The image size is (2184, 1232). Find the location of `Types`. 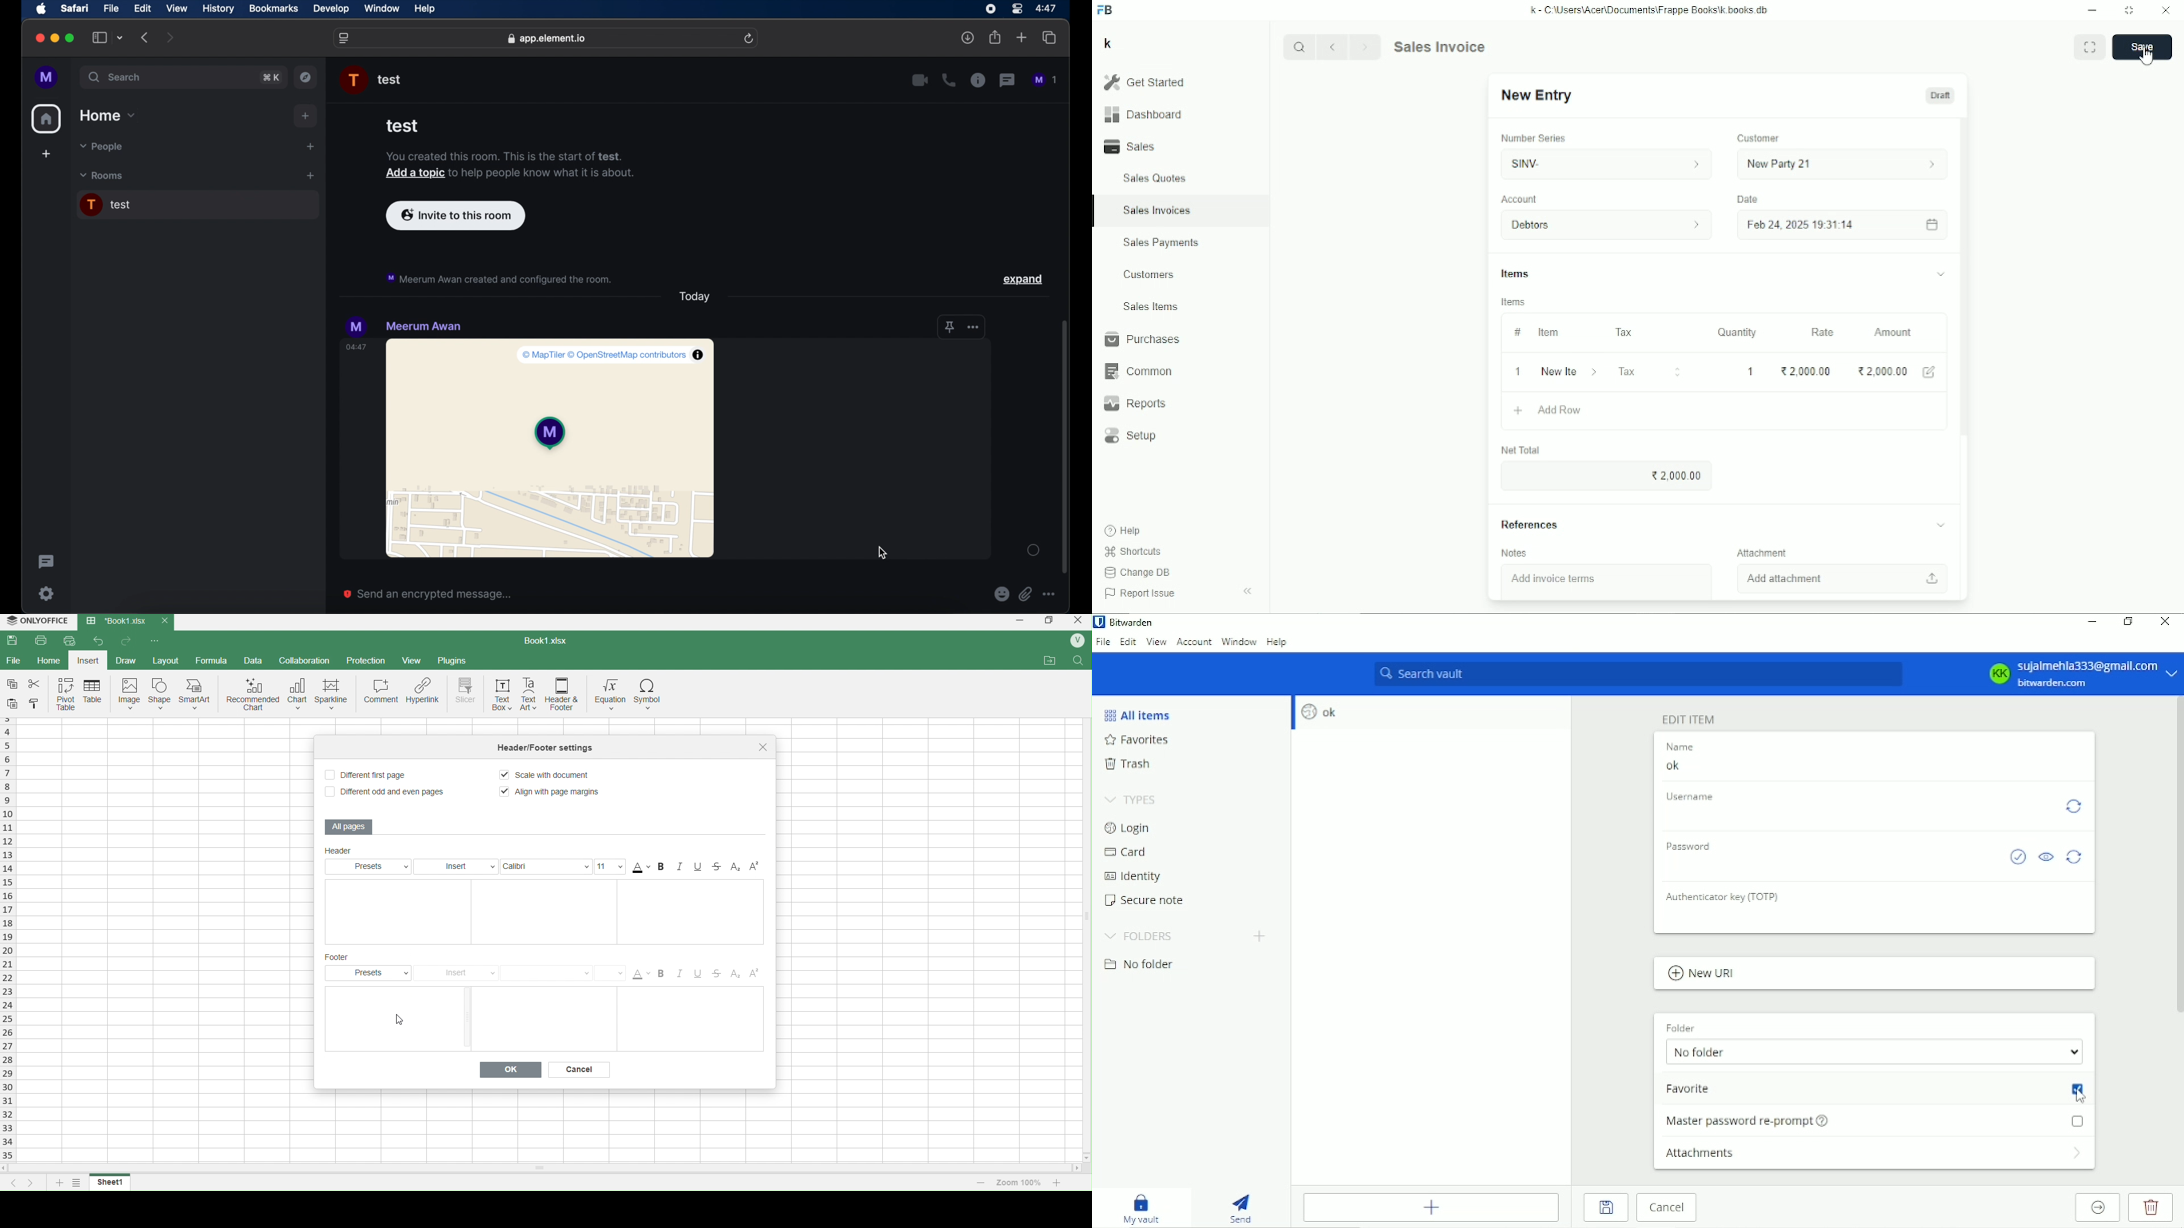

Types is located at coordinates (1129, 800).